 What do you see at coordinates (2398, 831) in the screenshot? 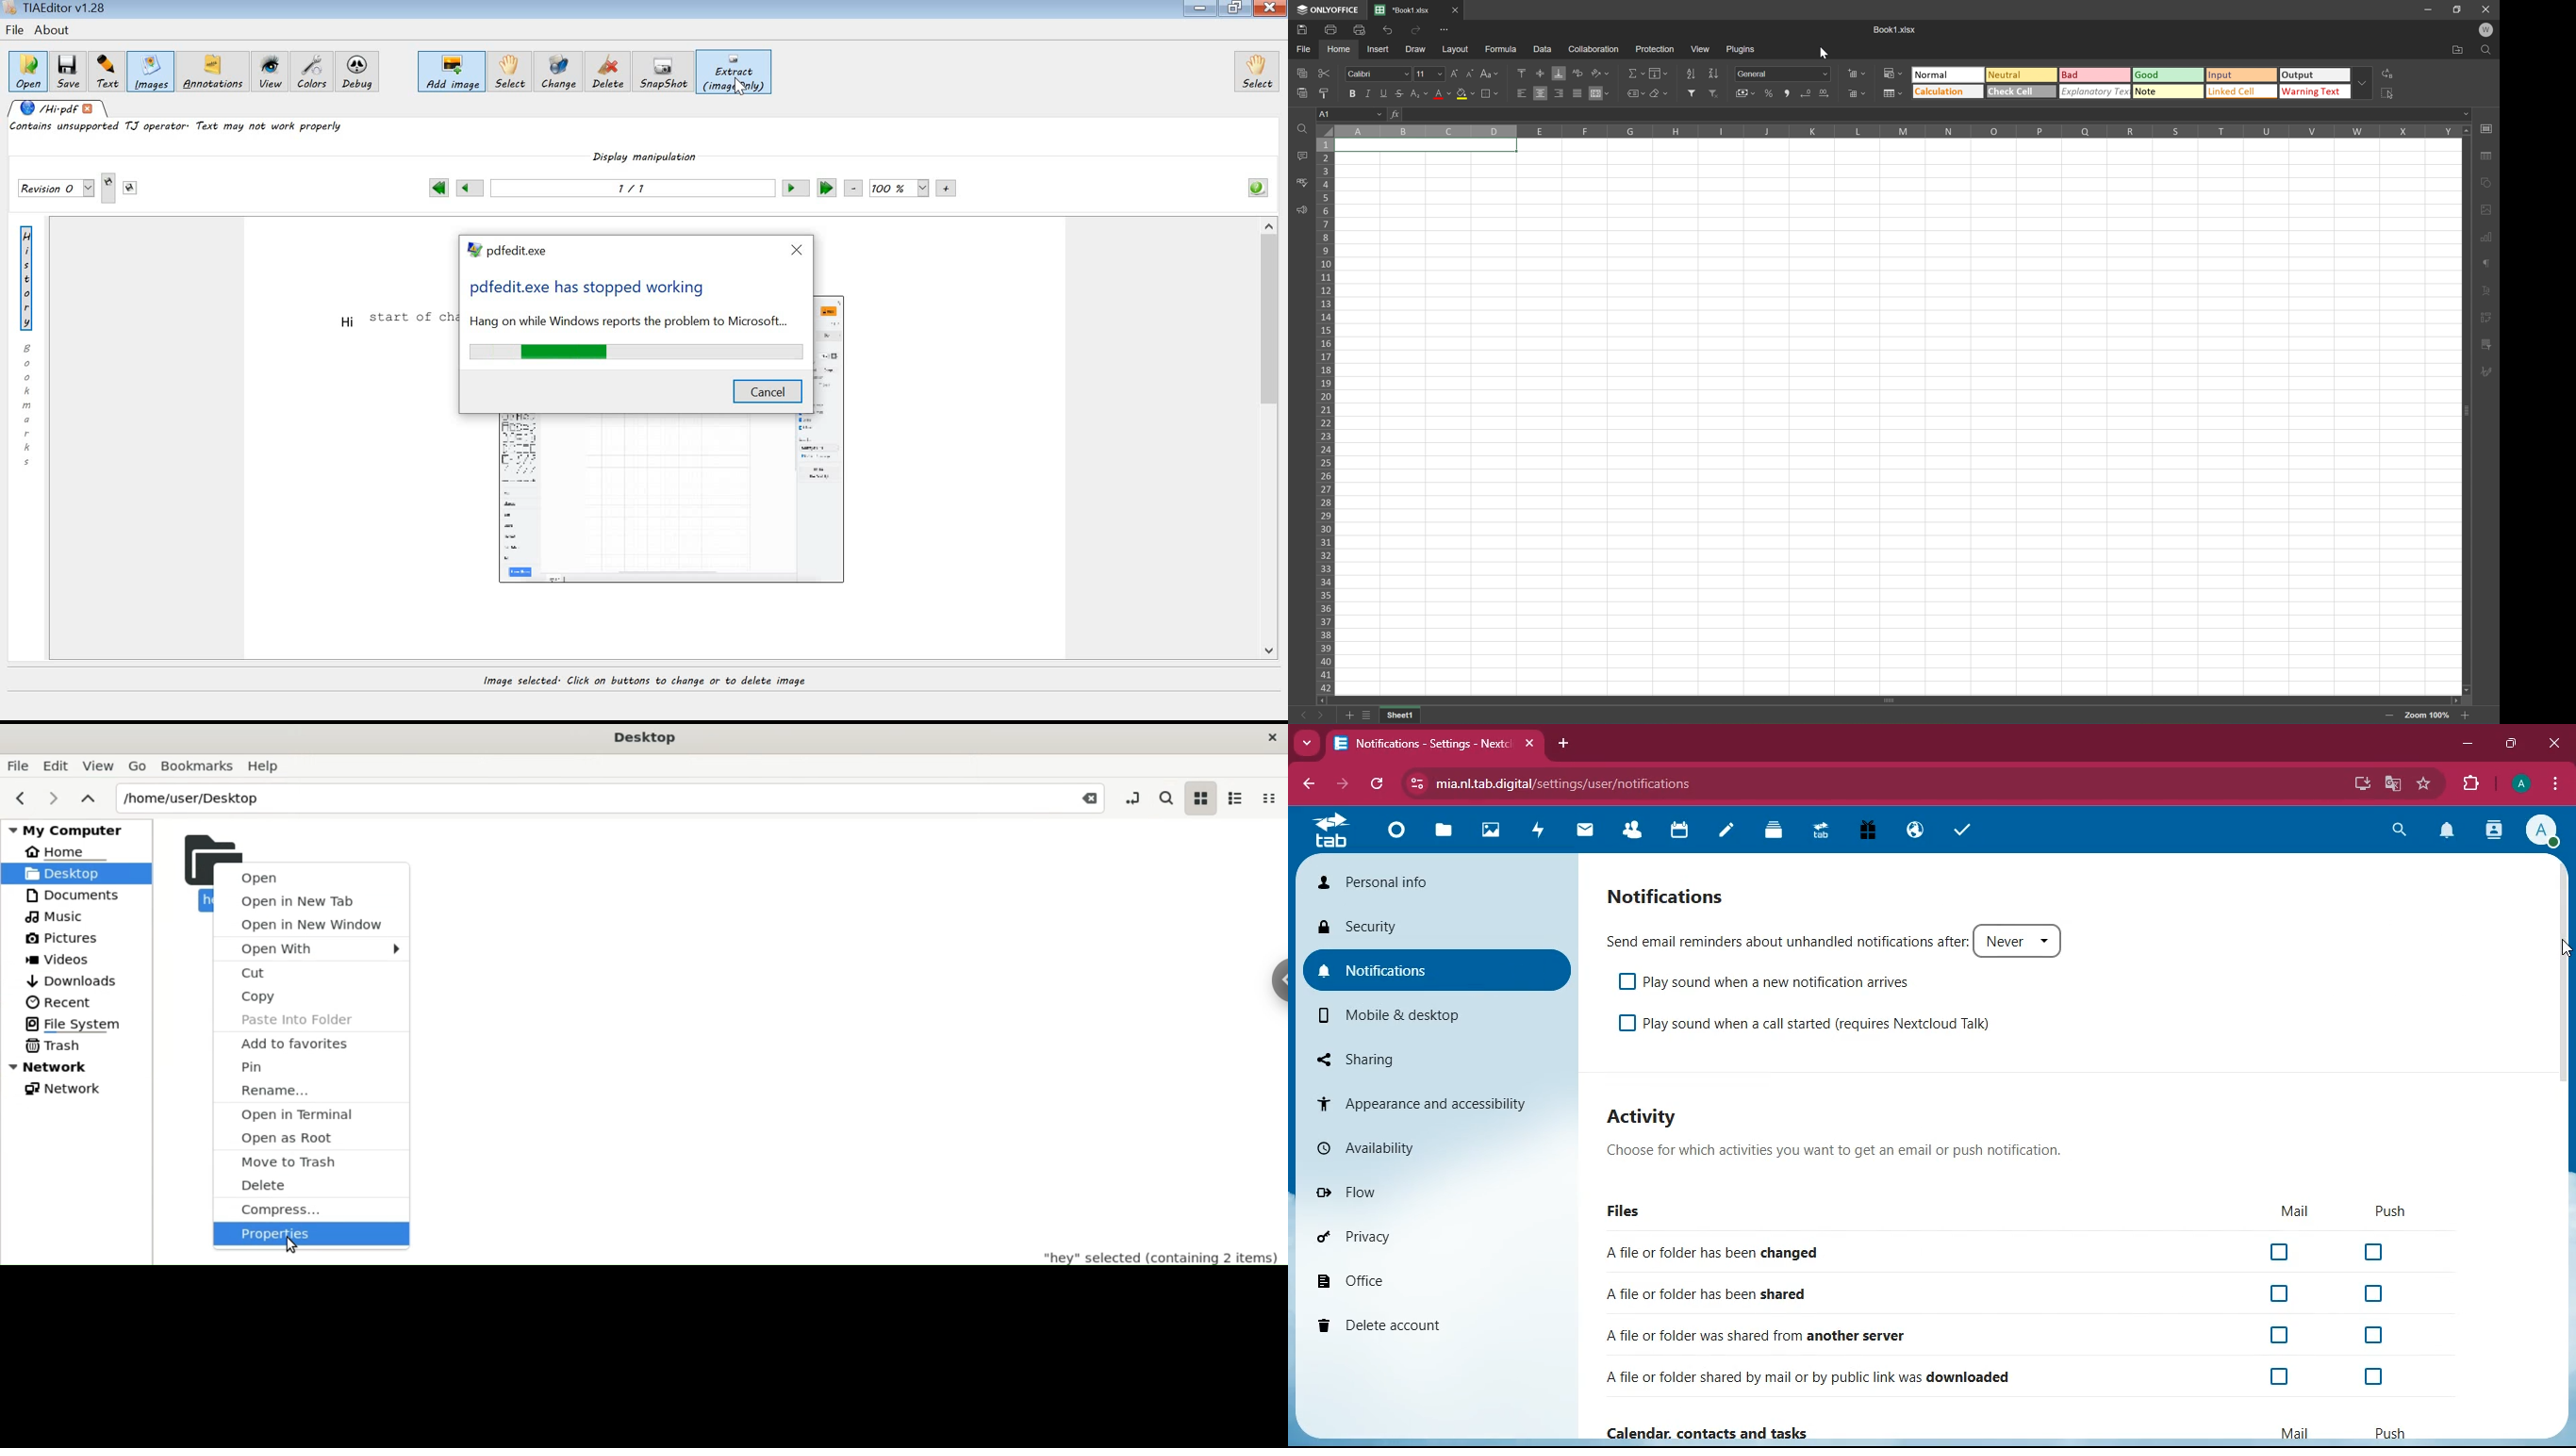
I see `search` at bounding box center [2398, 831].